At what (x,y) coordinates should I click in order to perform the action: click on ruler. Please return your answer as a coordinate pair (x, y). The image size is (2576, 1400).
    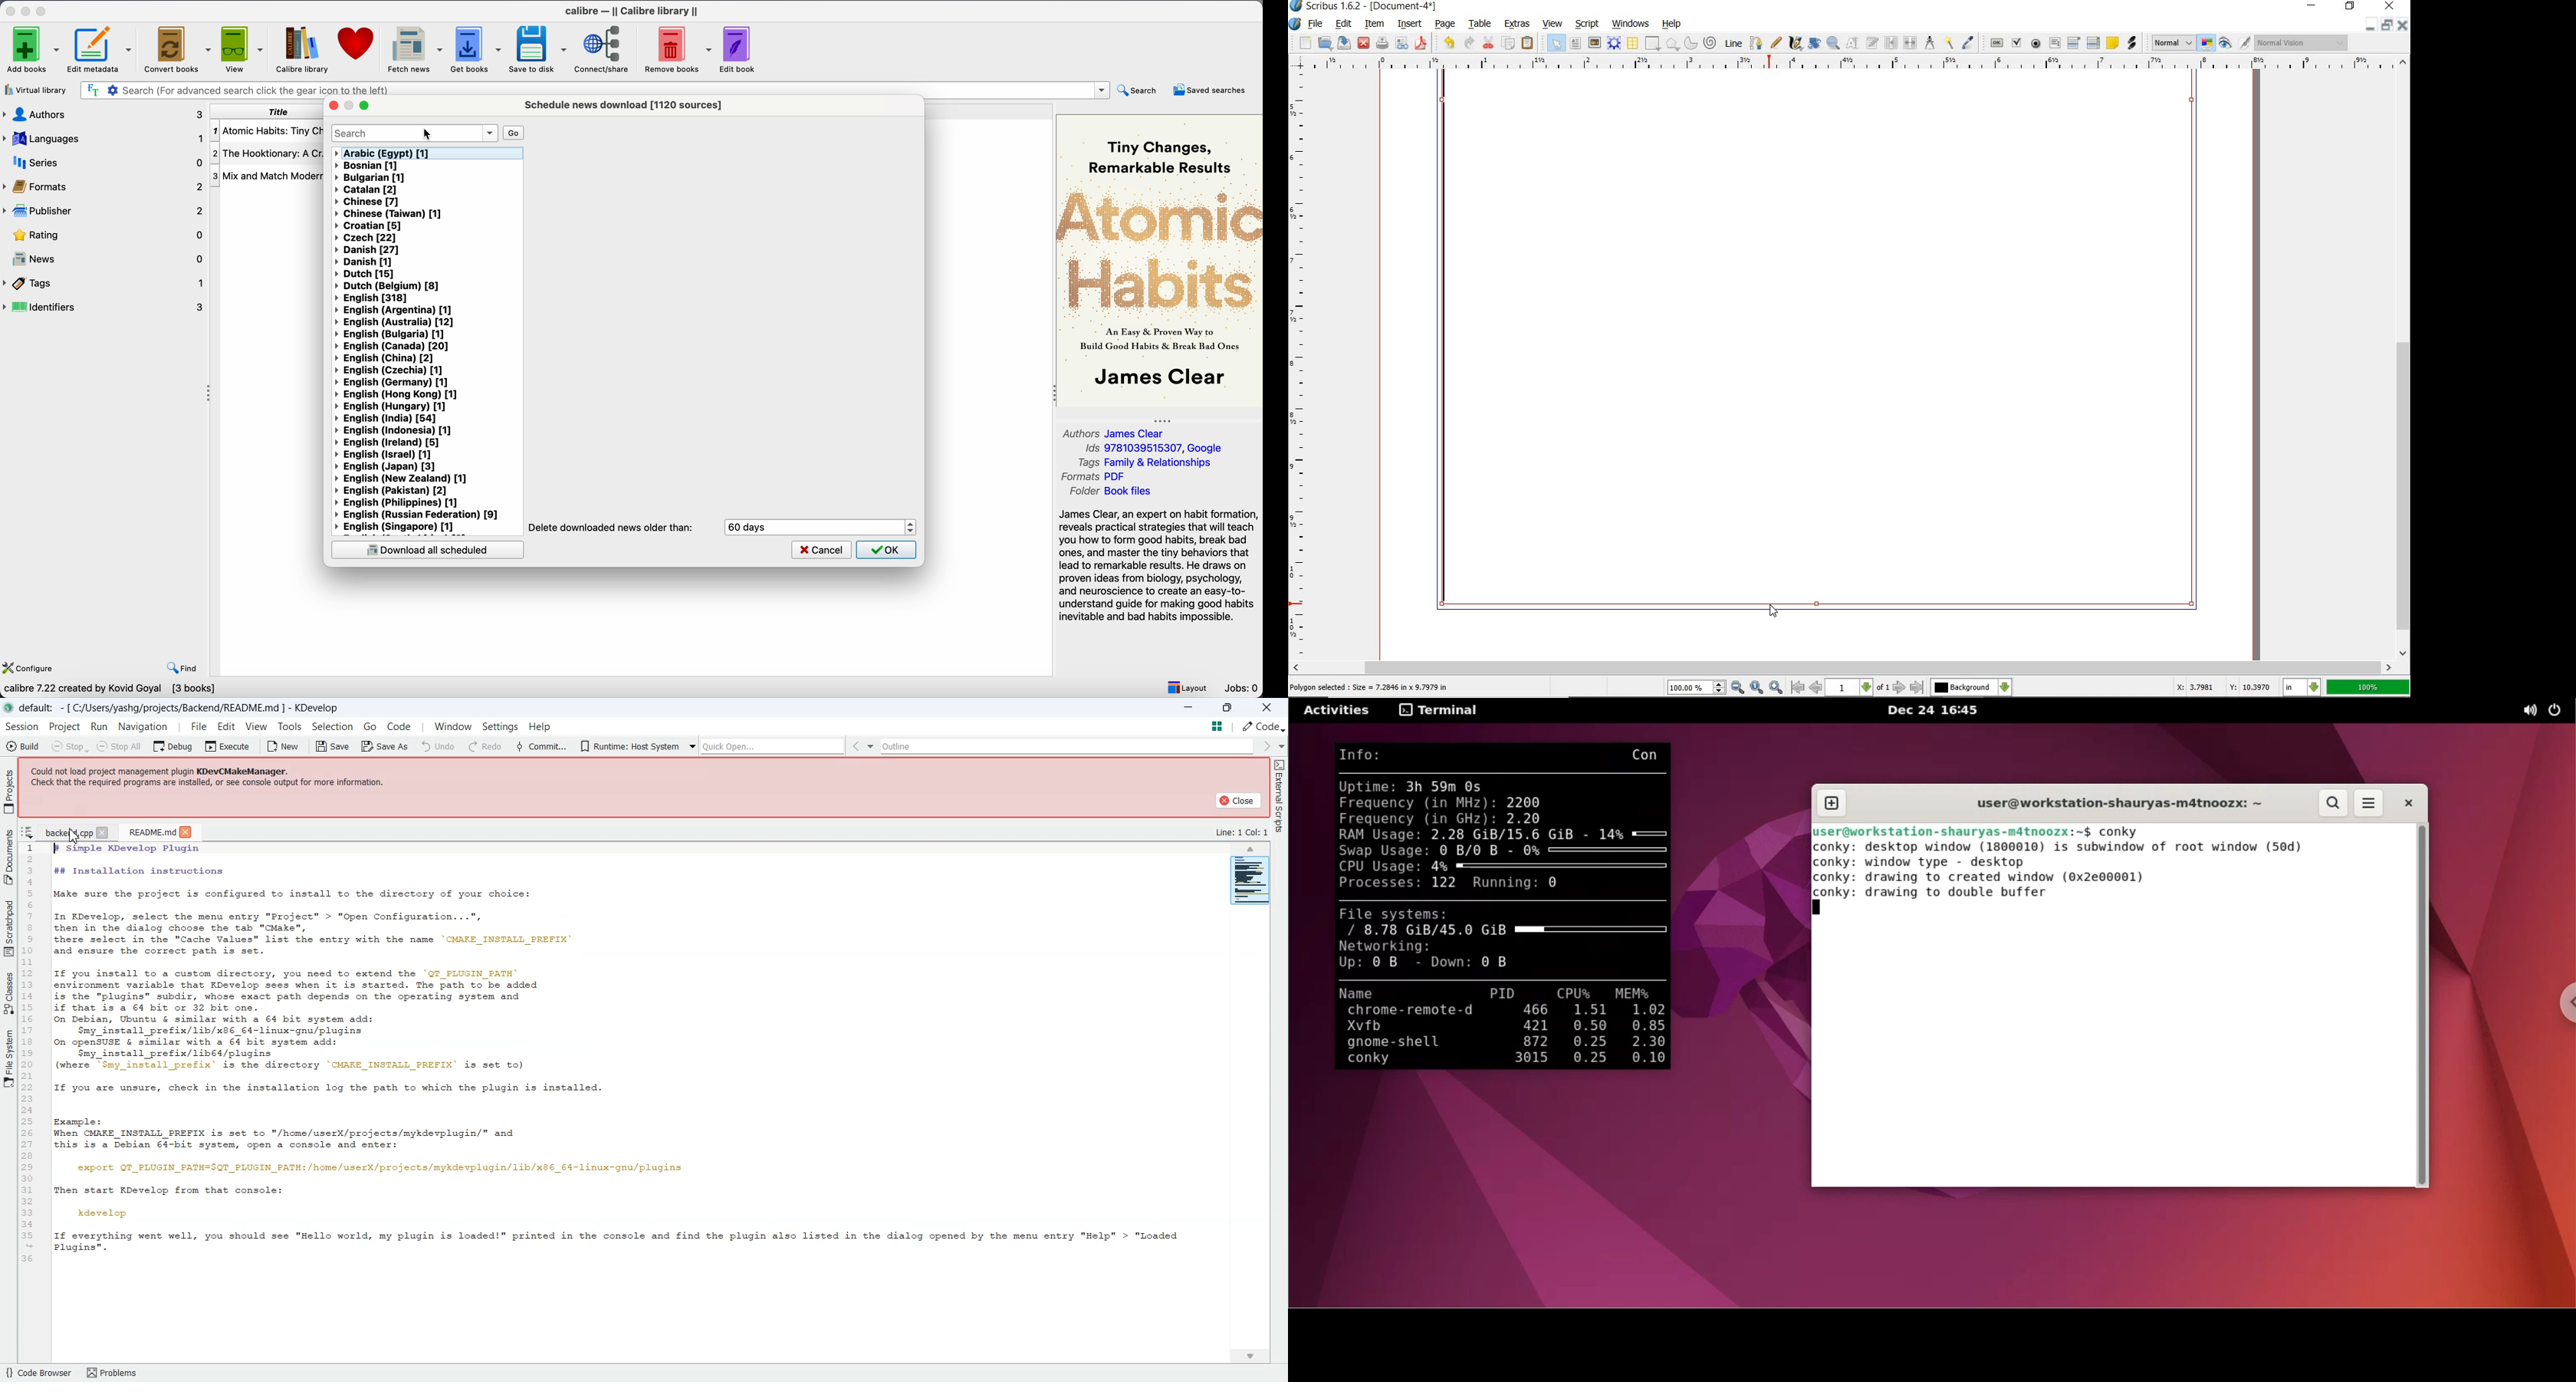
    Looking at the image, I should click on (1300, 368).